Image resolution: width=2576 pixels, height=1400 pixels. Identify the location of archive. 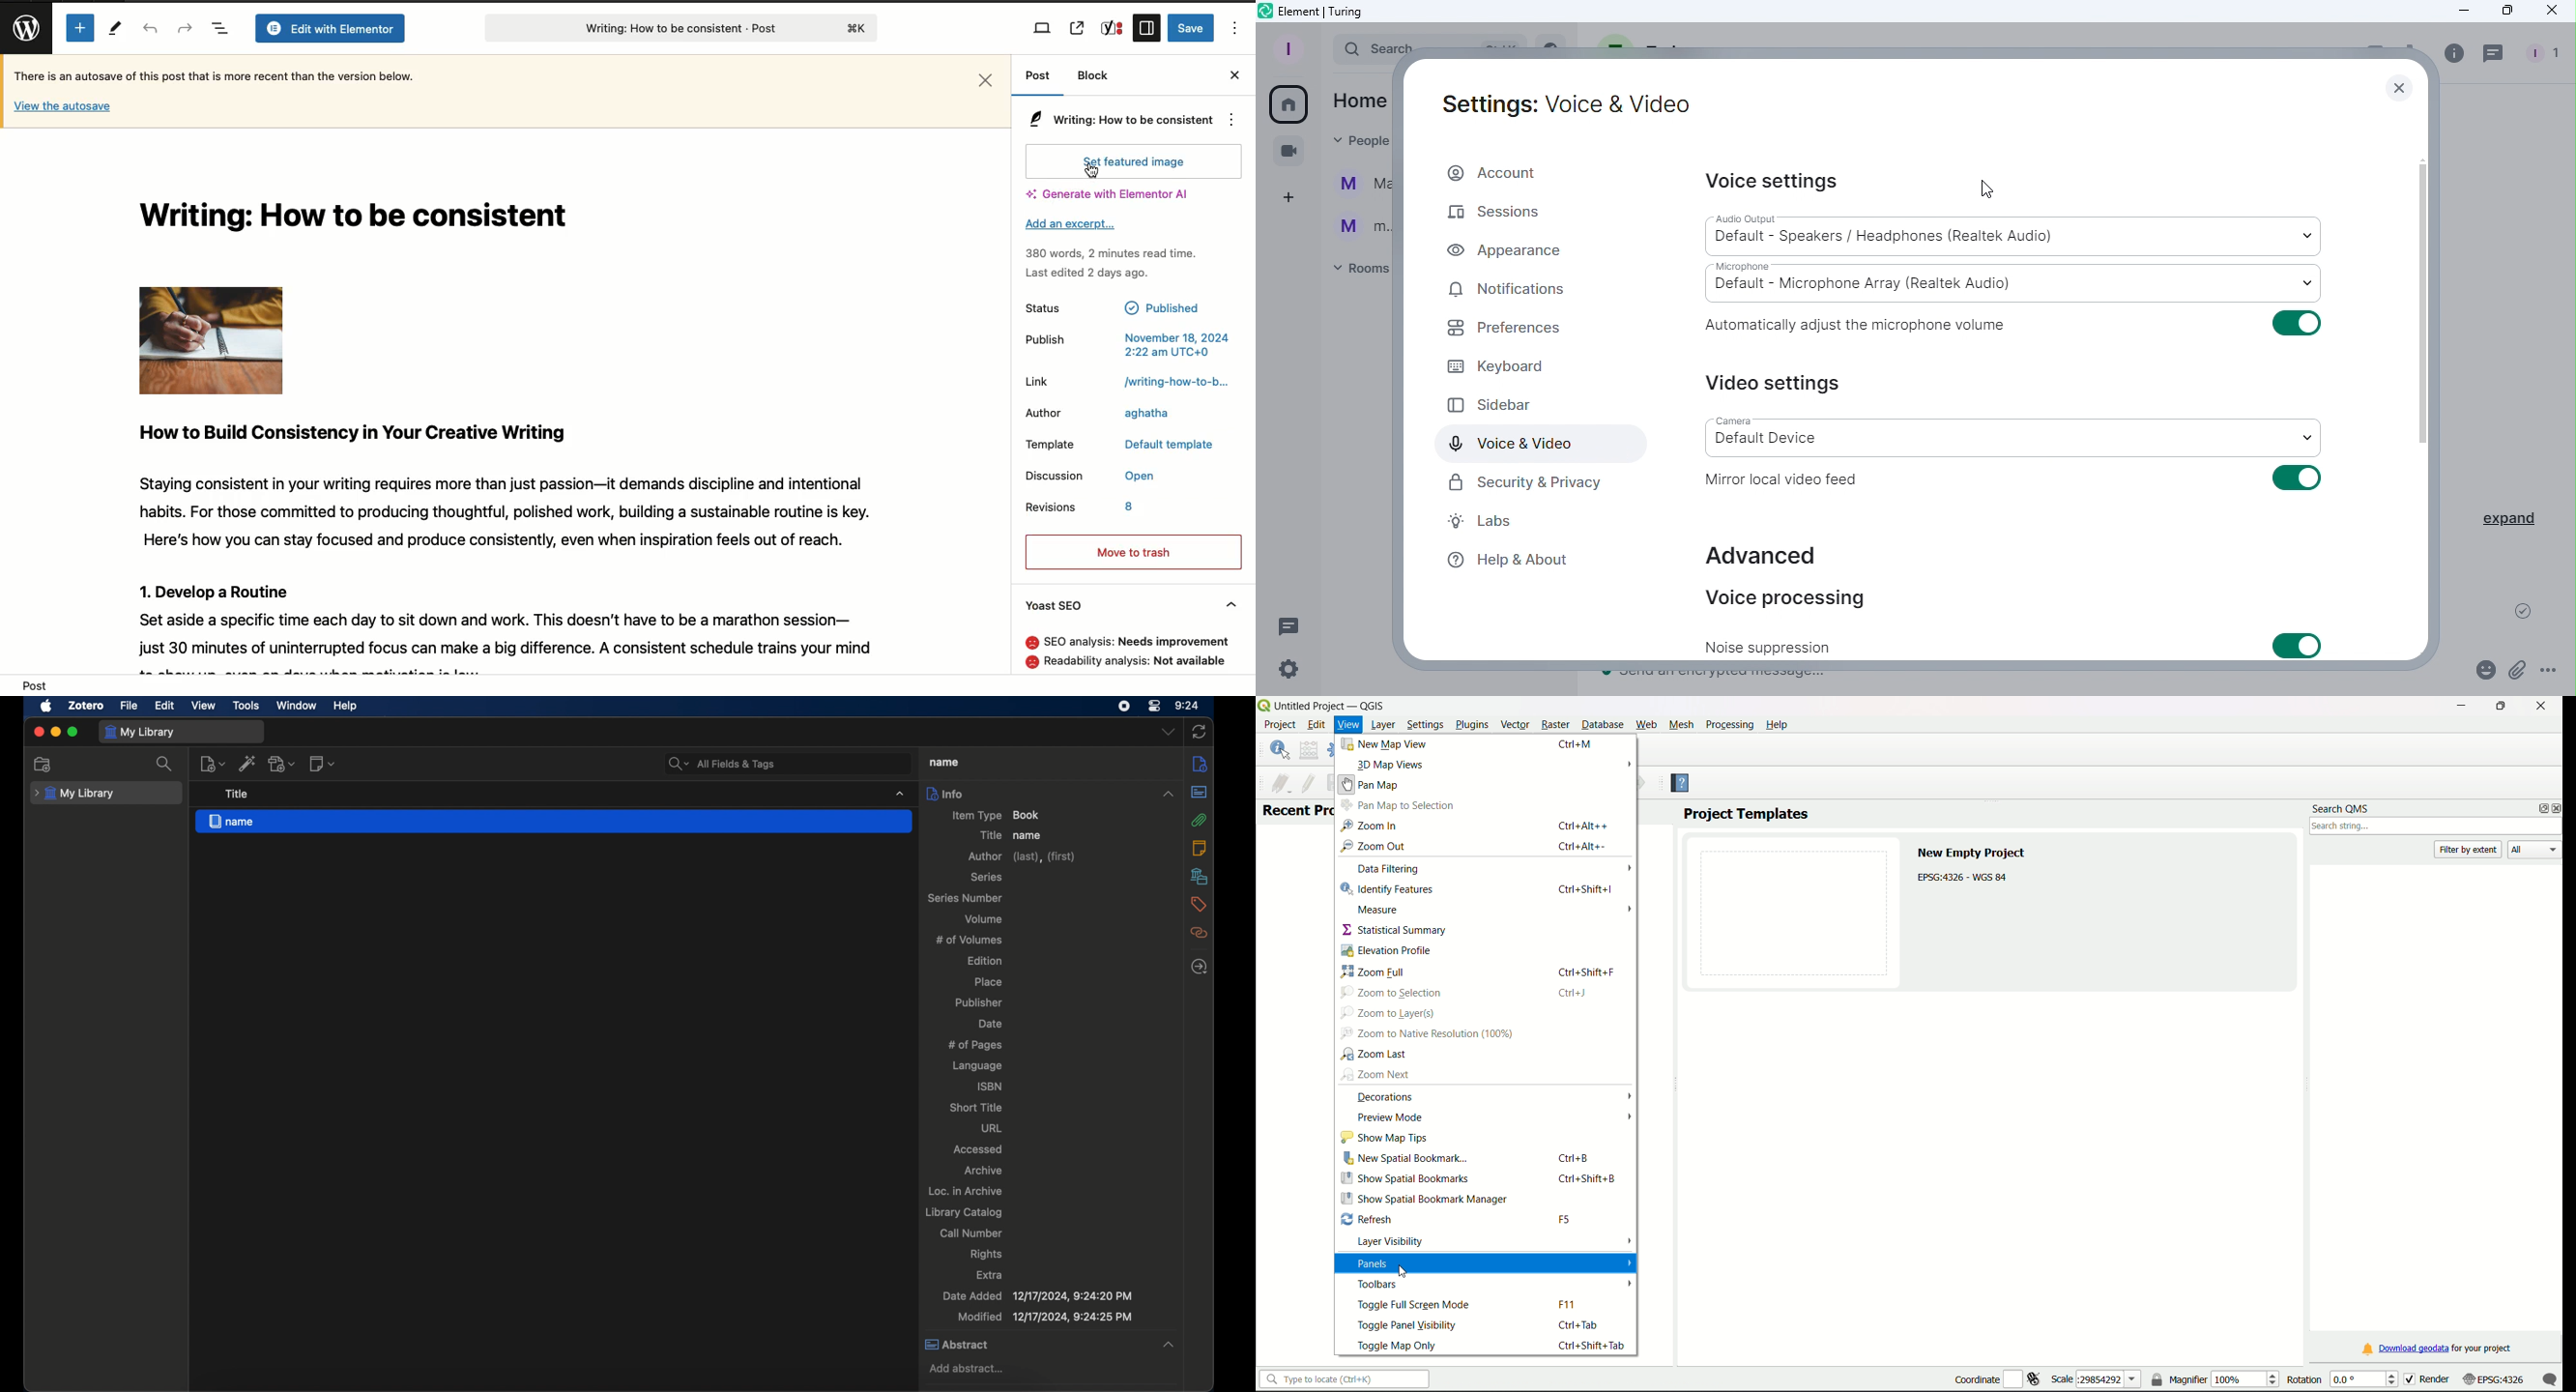
(983, 1170).